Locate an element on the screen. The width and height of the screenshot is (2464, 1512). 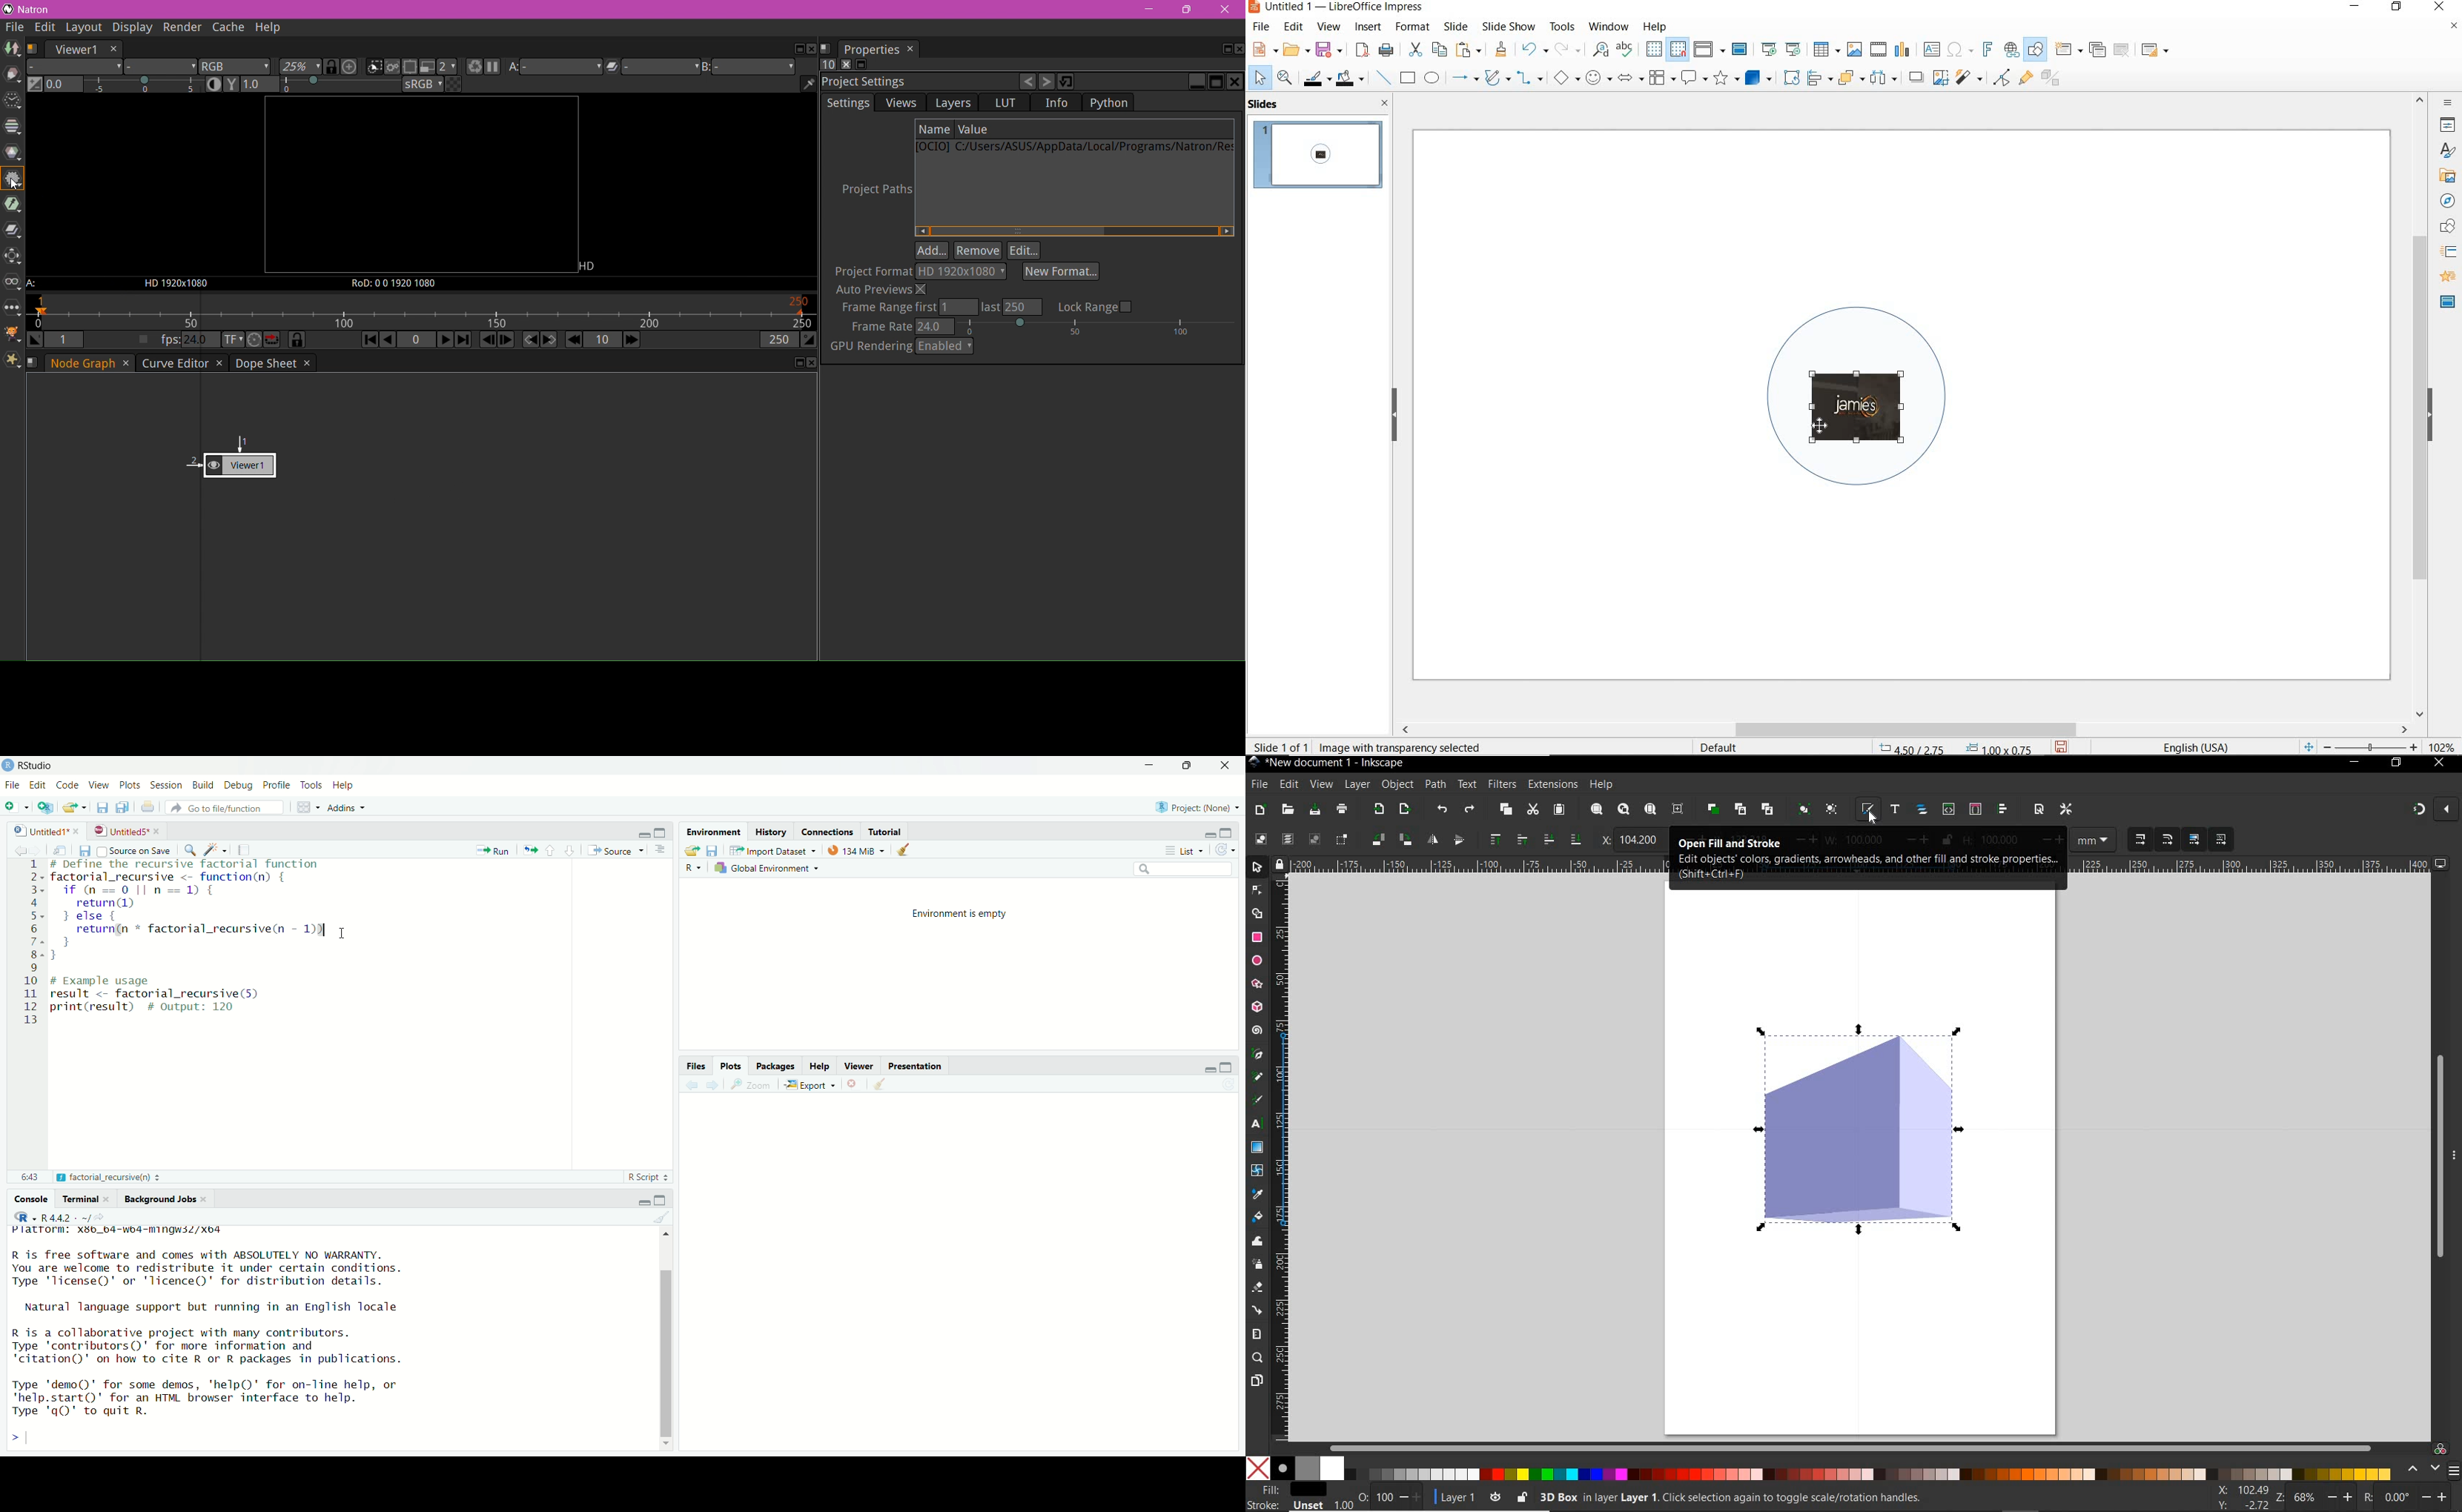
paste is located at coordinates (1469, 50).